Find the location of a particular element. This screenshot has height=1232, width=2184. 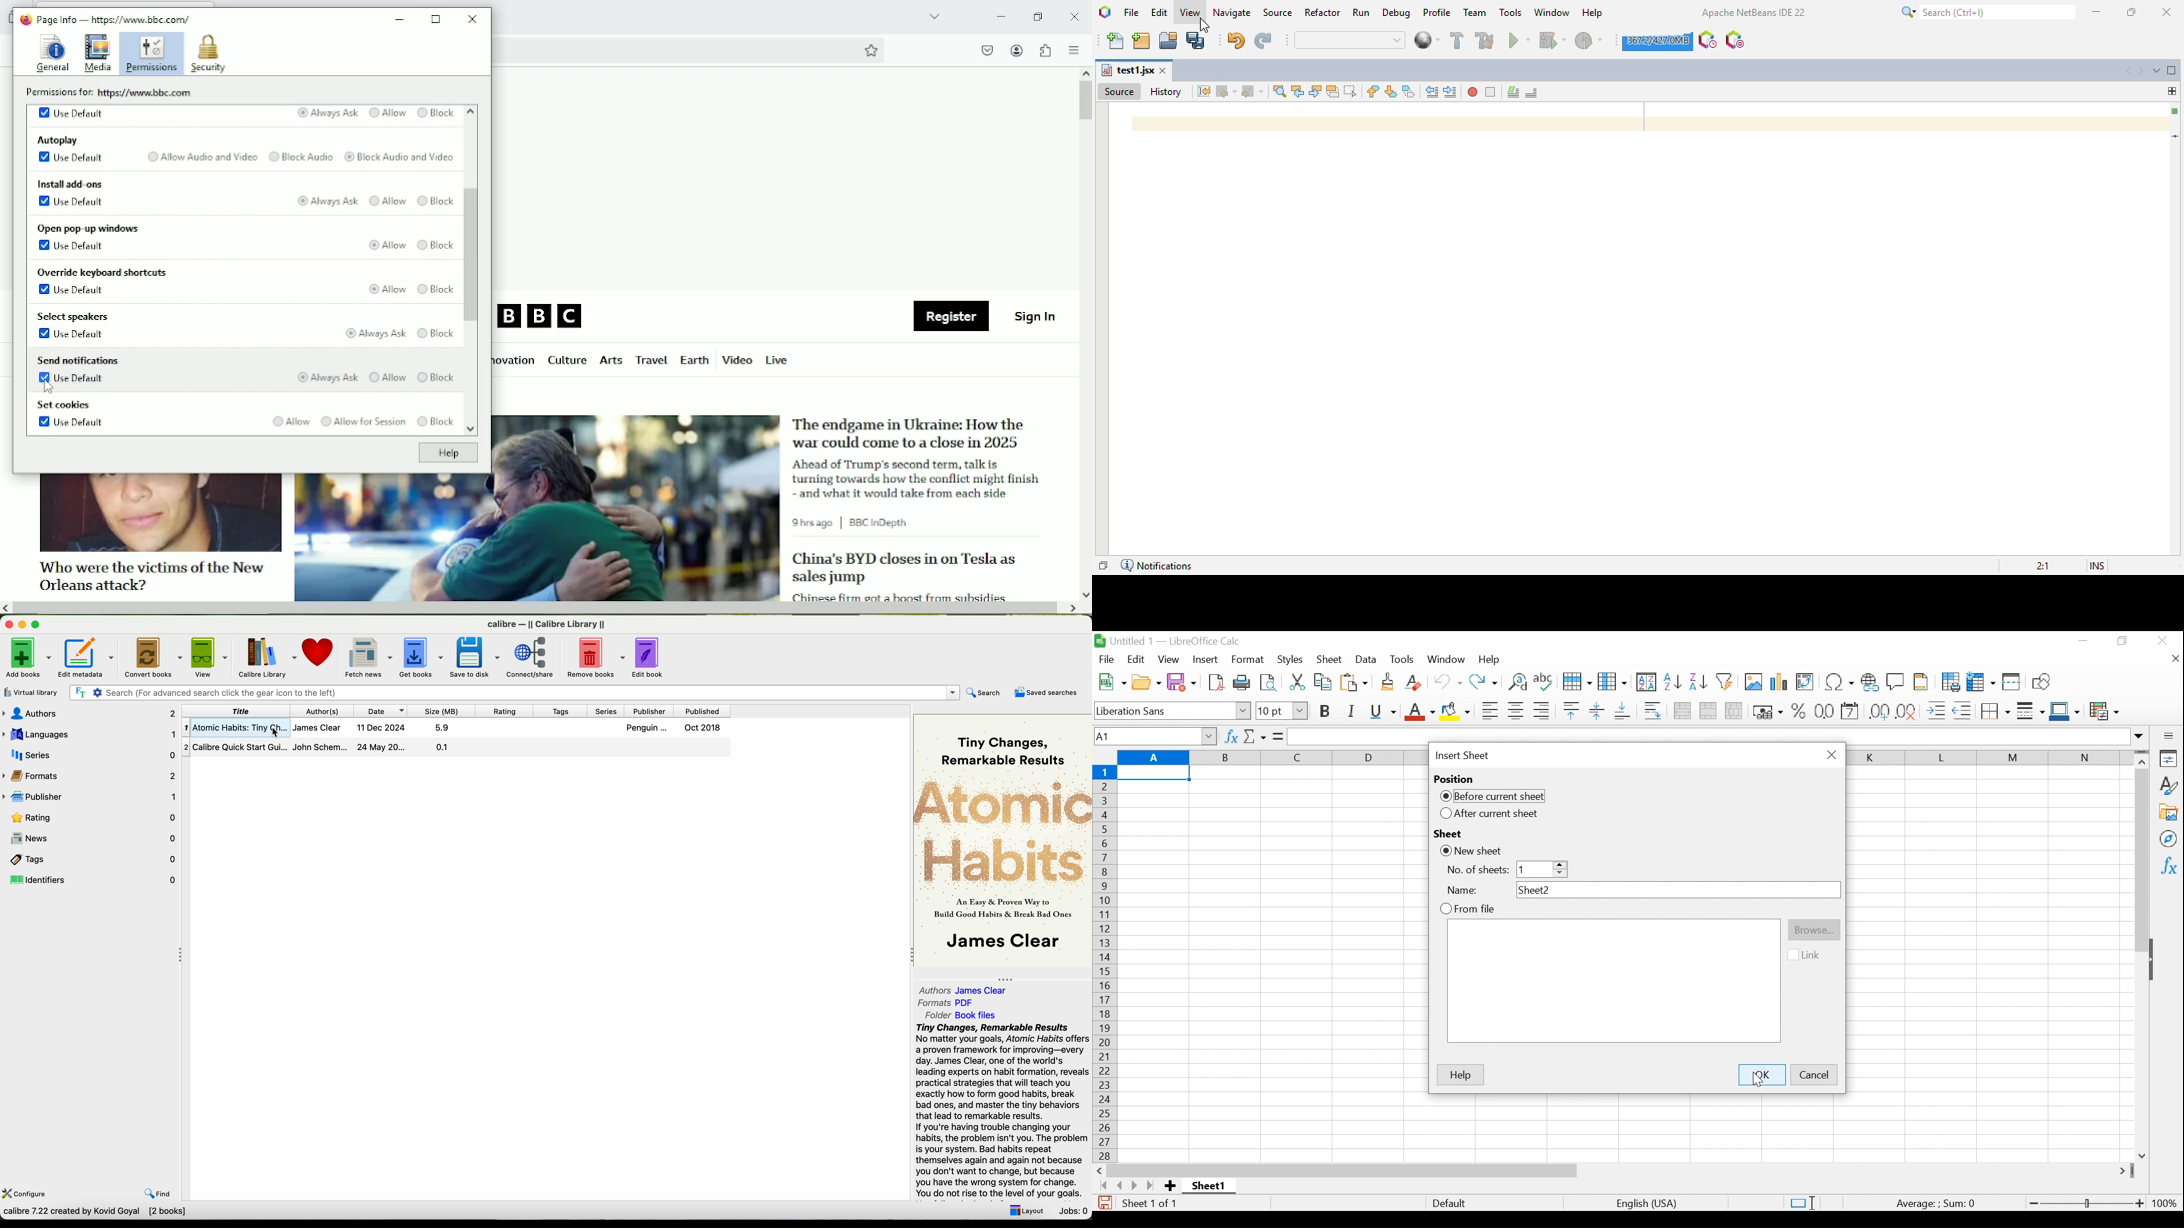

Select Function is located at coordinates (1255, 736).